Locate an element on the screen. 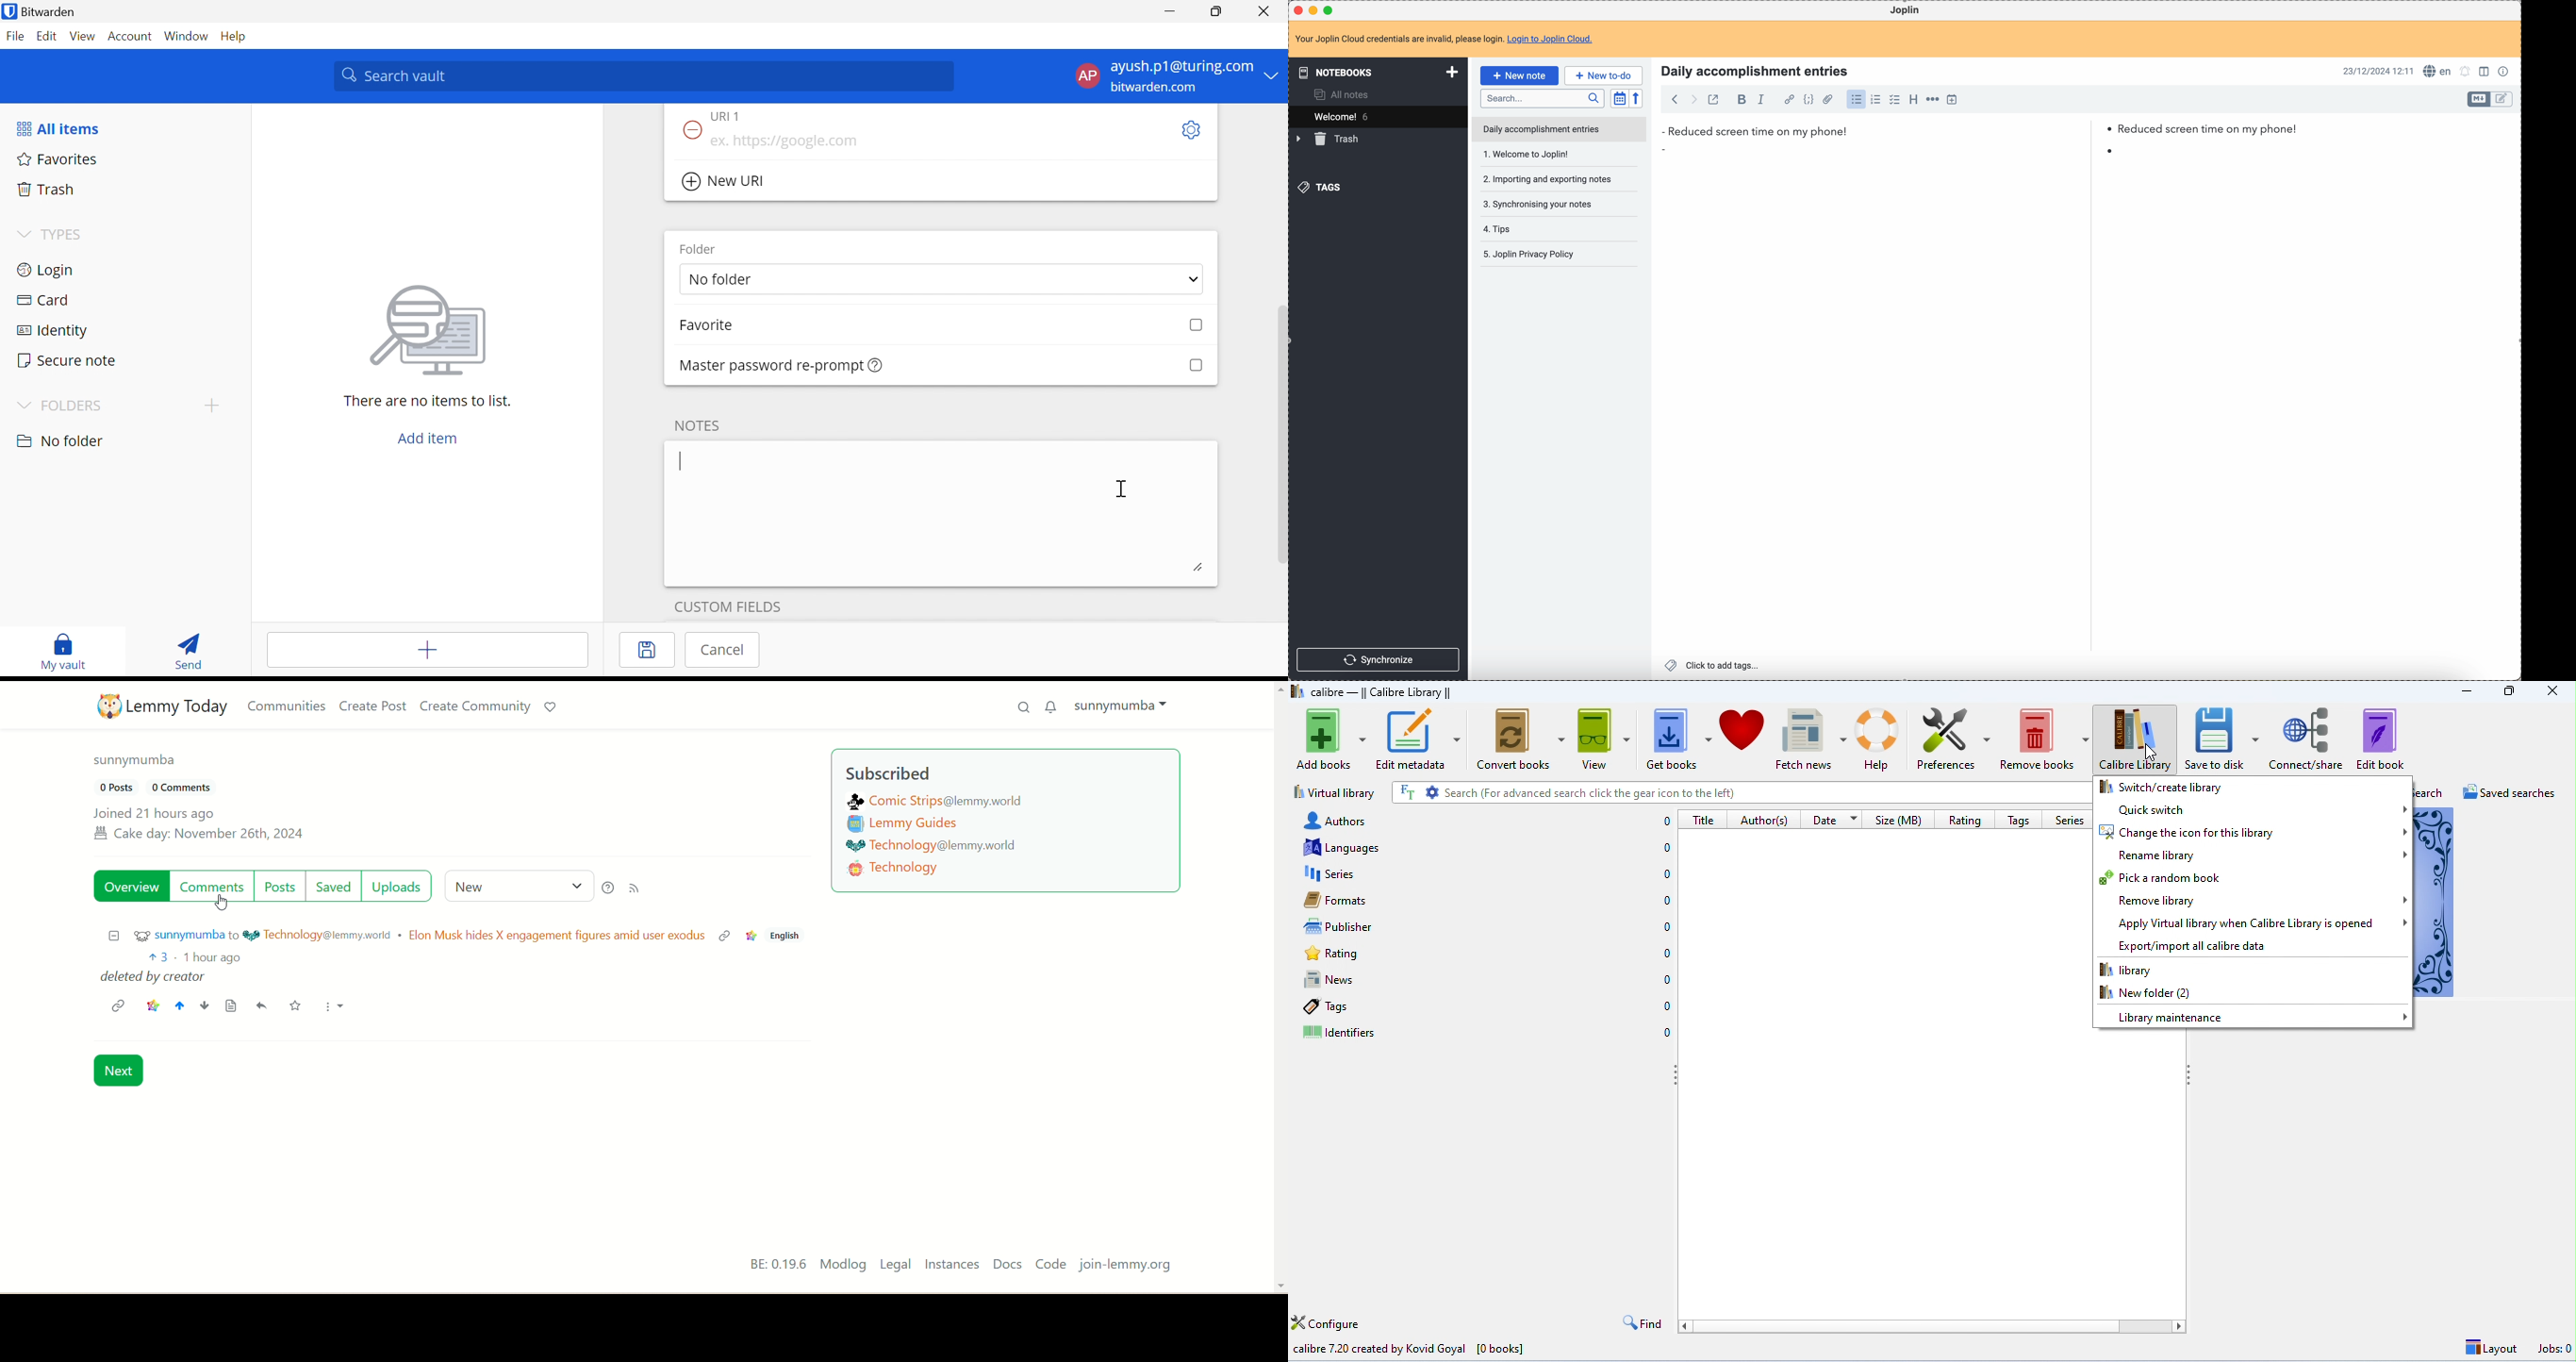 The image size is (2576, 1372). search bar is located at coordinates (1742, 793).